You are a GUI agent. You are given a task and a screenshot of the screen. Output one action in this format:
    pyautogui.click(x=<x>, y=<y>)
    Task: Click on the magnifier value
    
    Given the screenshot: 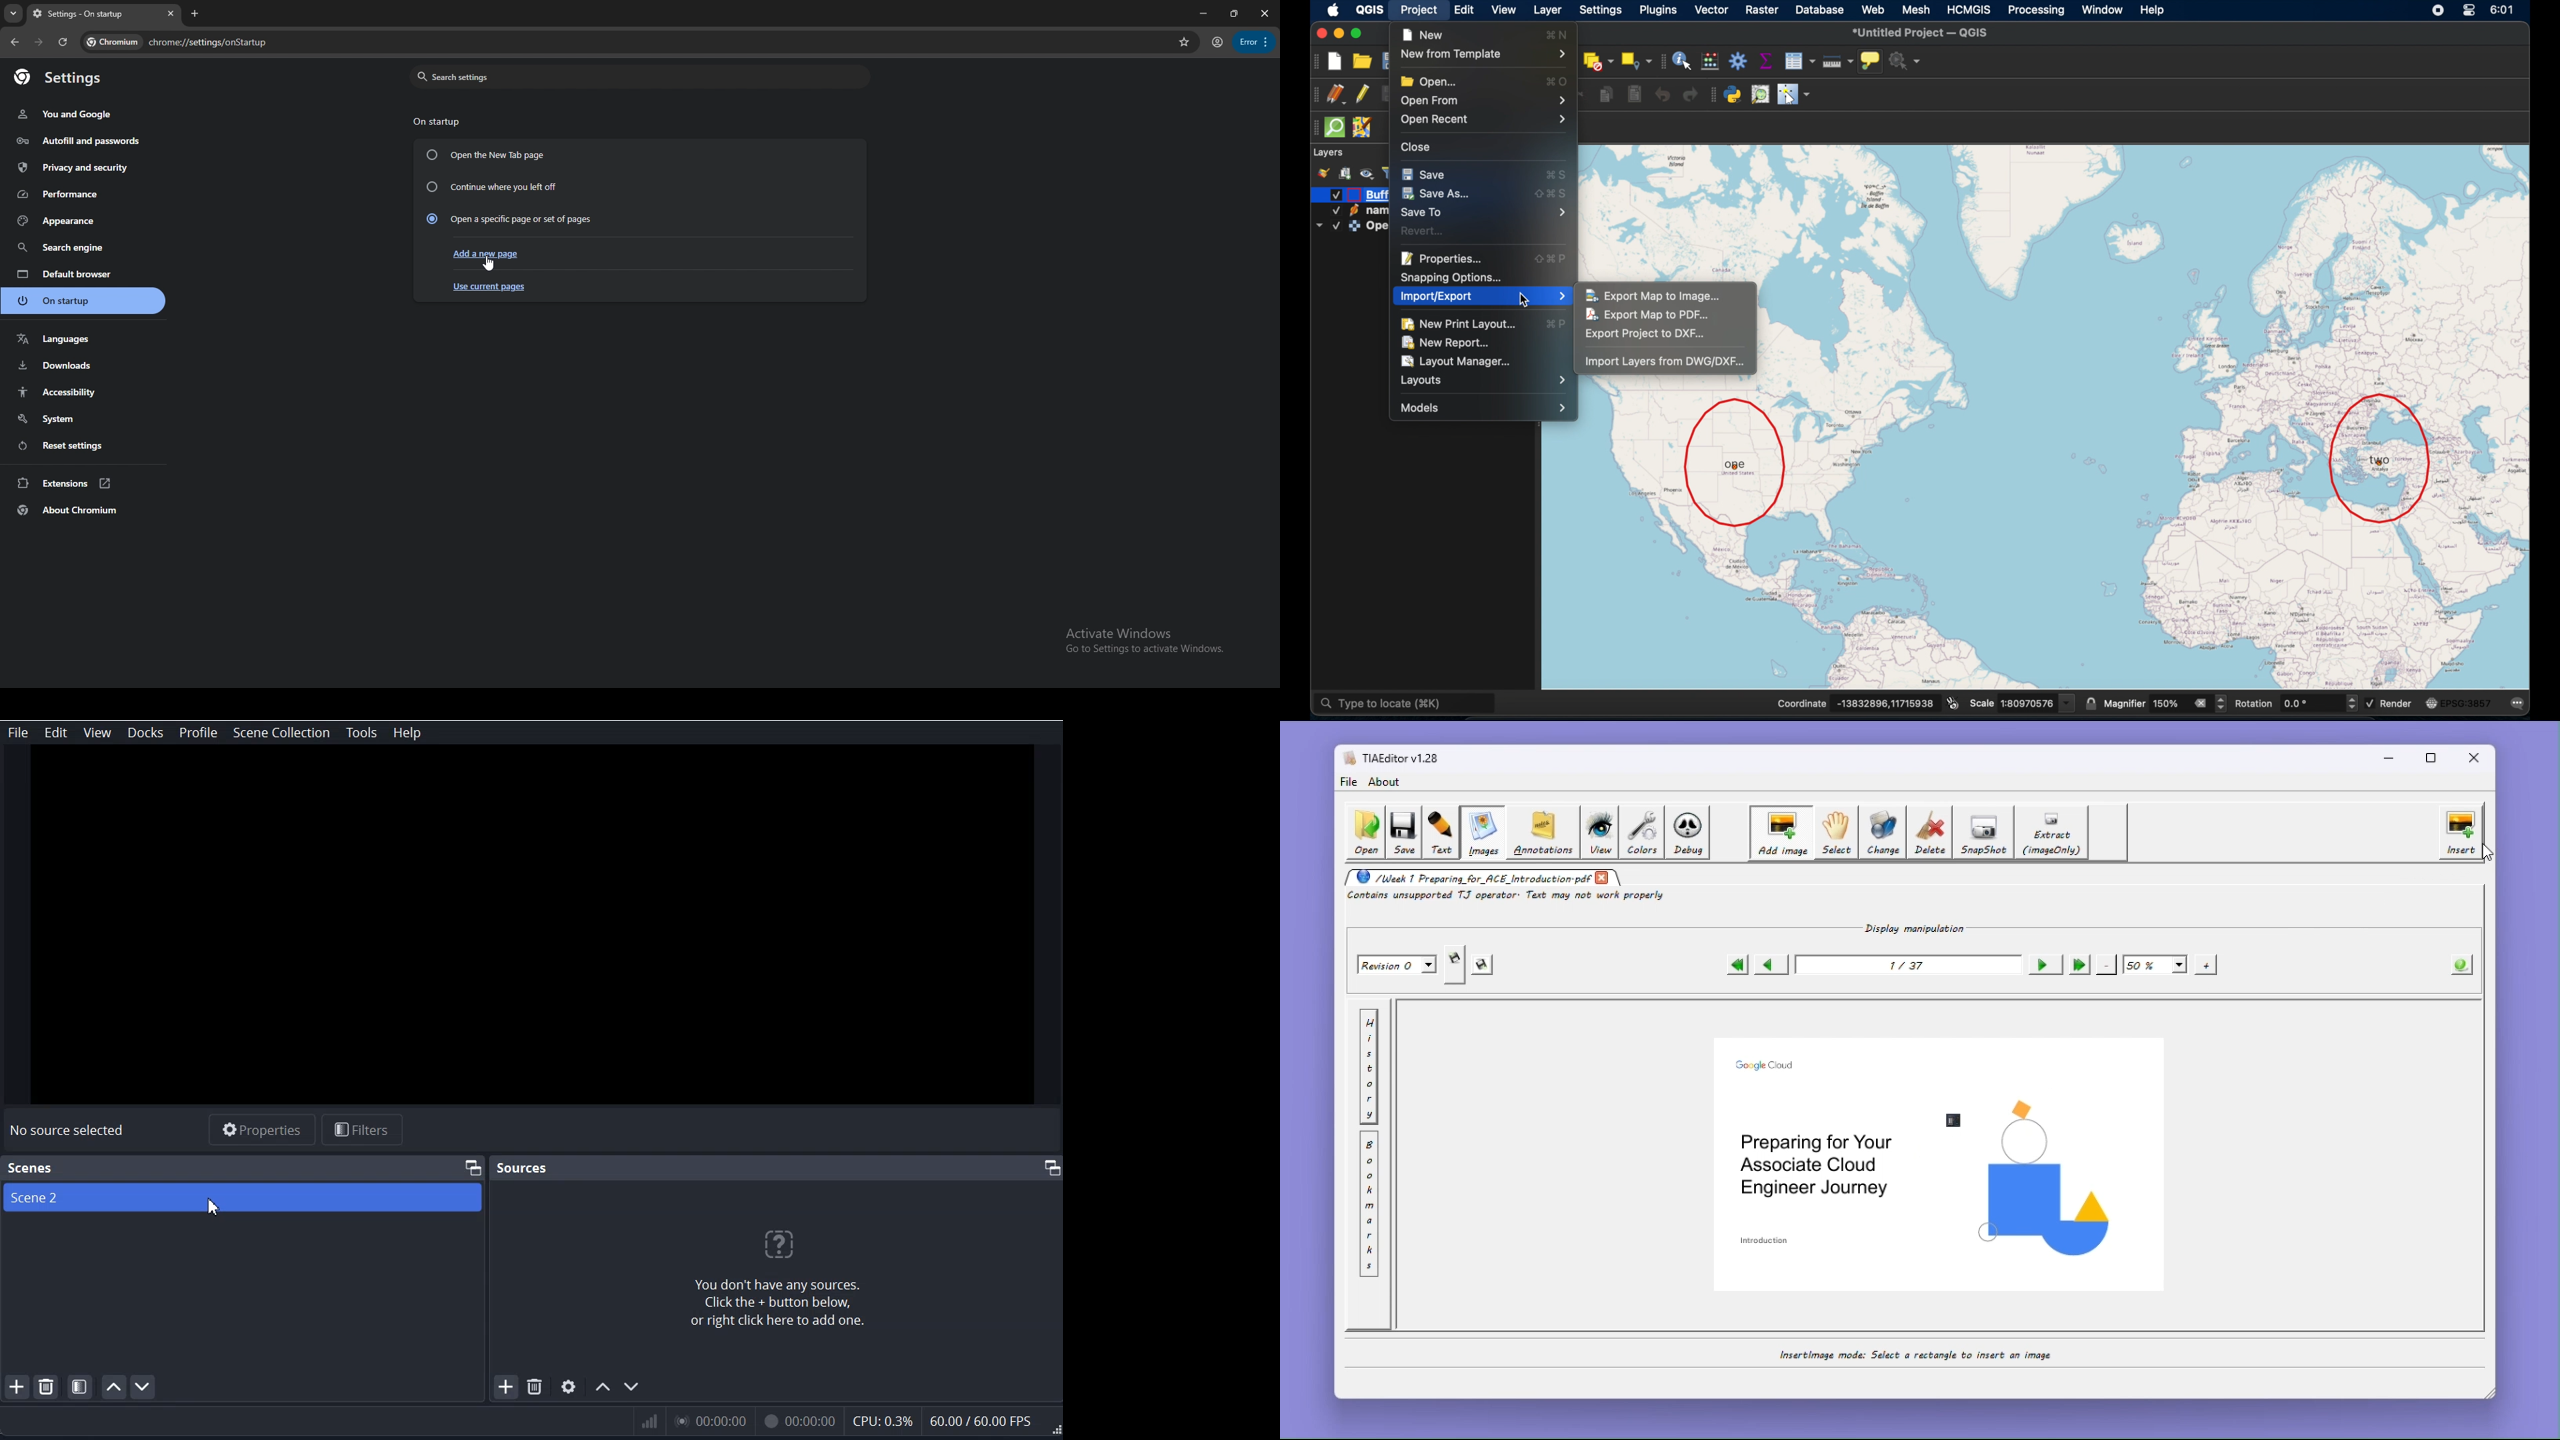 What is the action you would take?
    pyautogui.click(x=2167, y=703)
    